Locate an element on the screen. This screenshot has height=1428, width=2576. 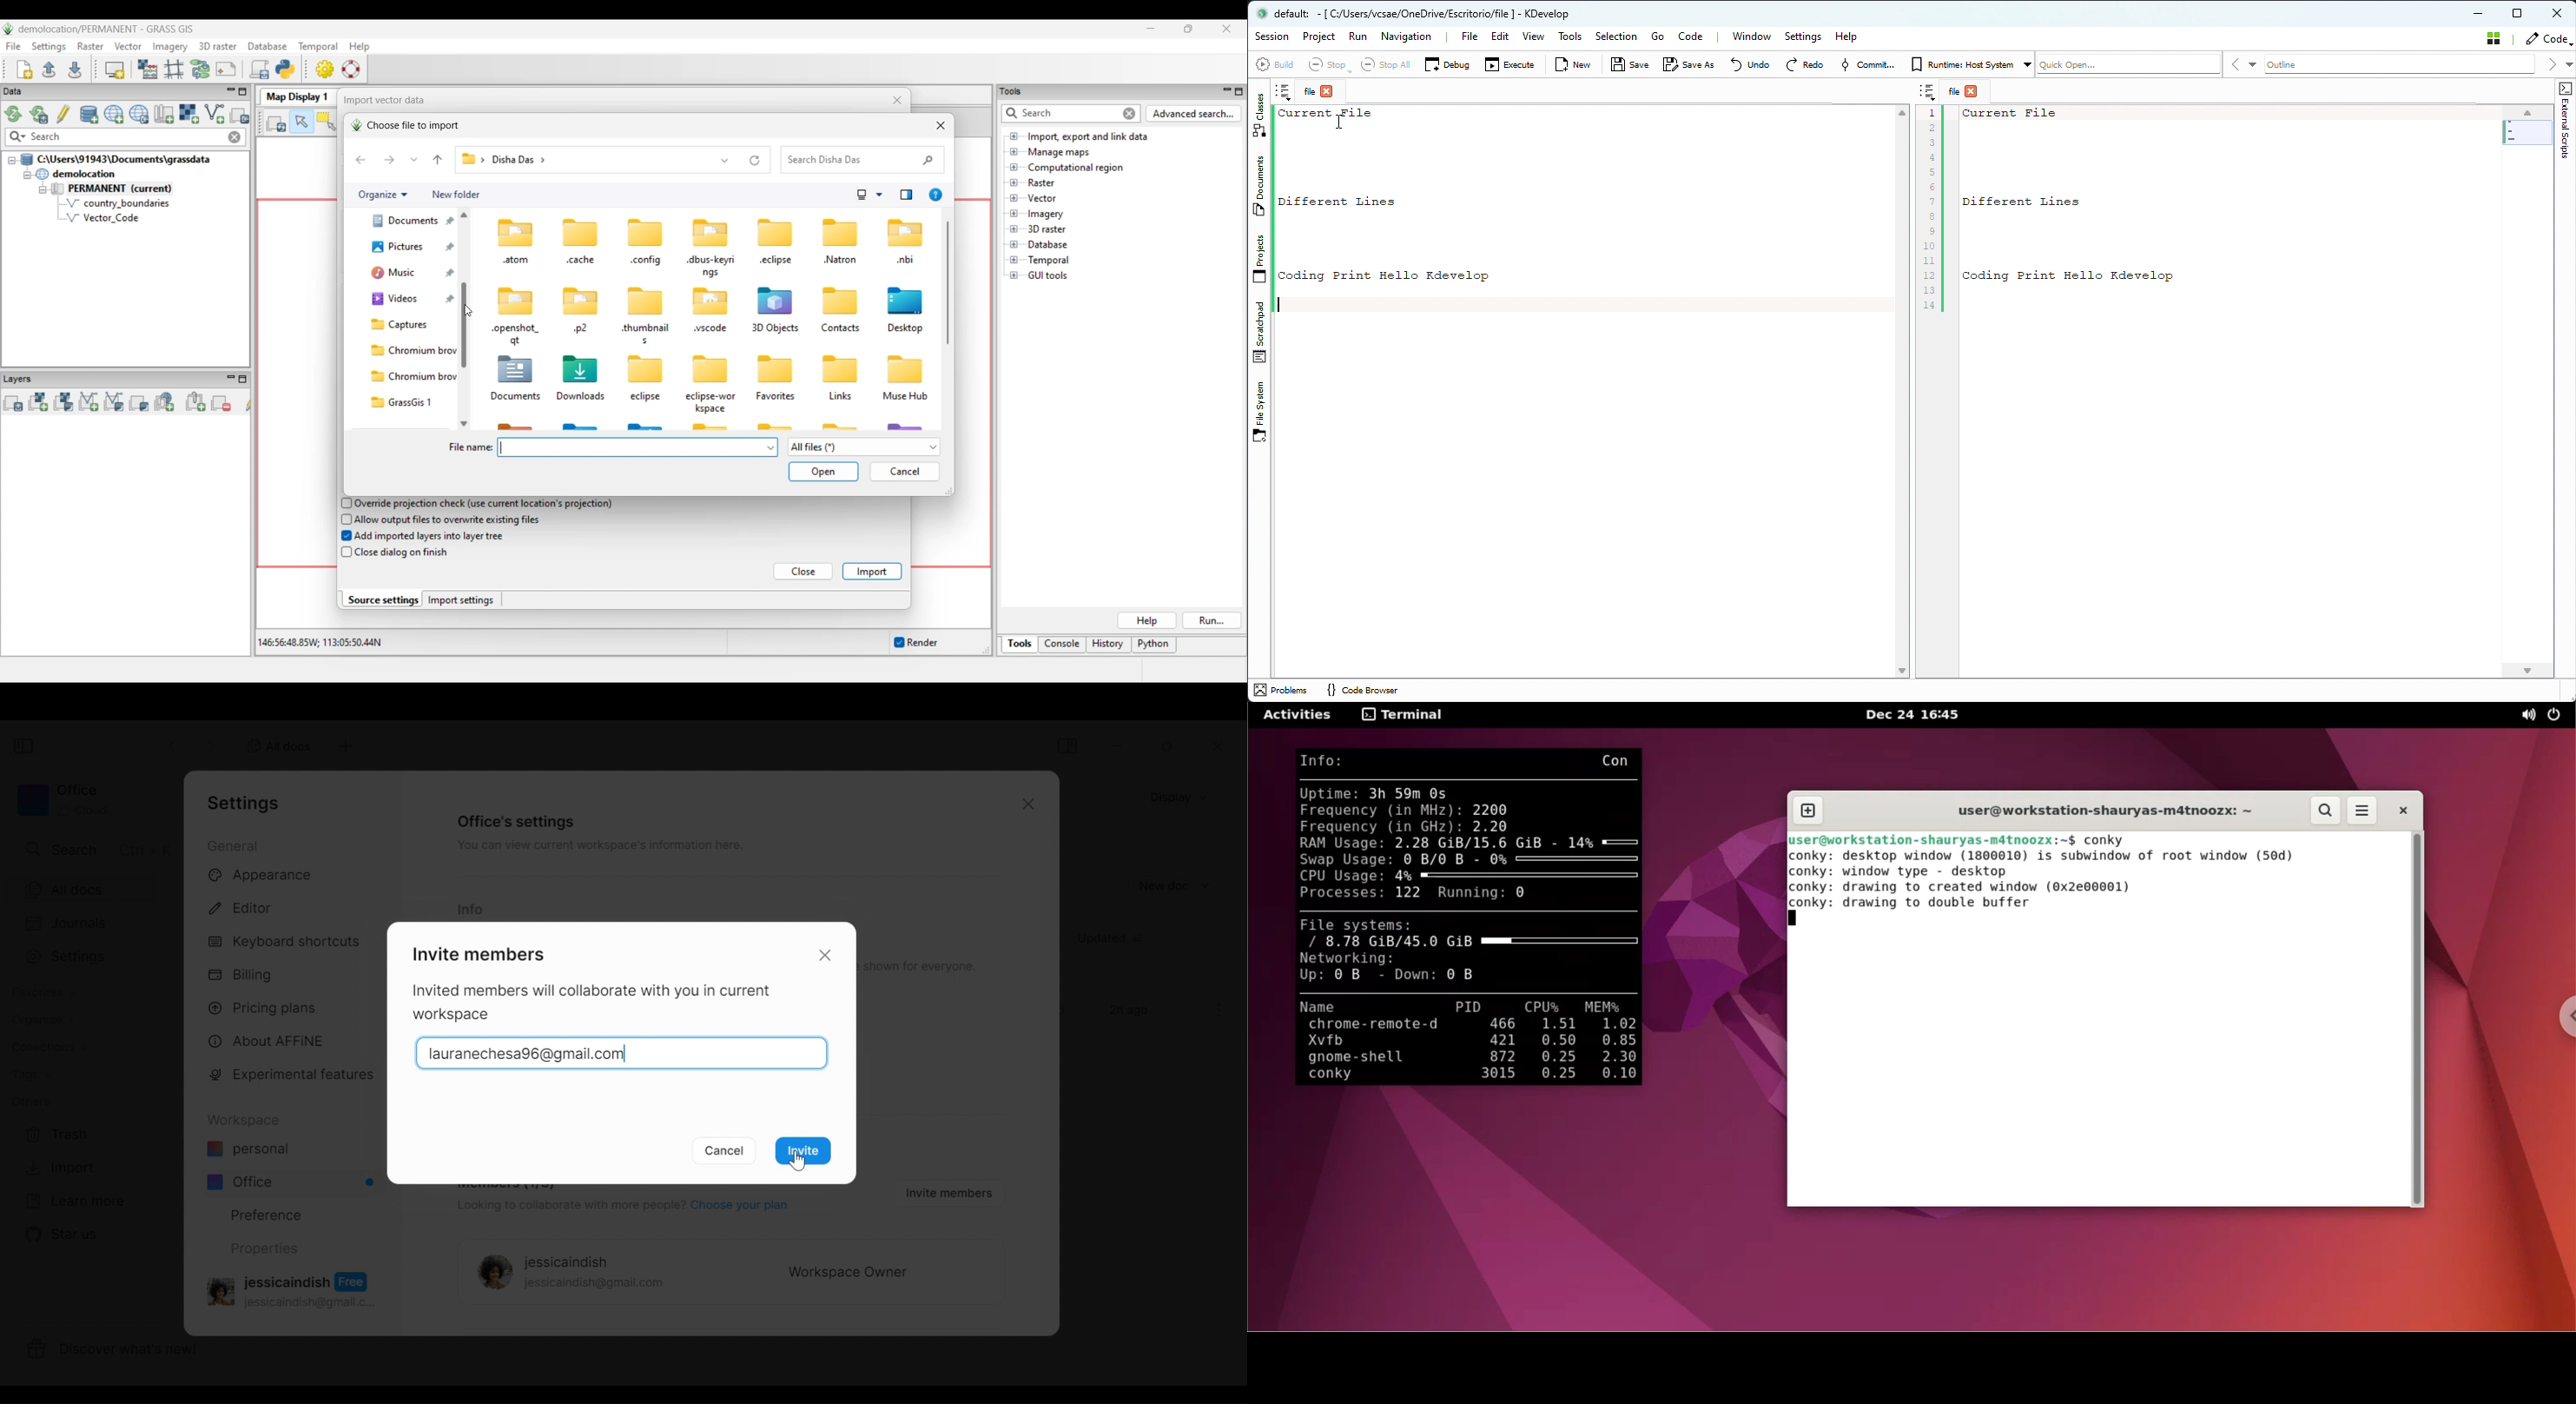
Go Forward is located at coordinates (211, 744).